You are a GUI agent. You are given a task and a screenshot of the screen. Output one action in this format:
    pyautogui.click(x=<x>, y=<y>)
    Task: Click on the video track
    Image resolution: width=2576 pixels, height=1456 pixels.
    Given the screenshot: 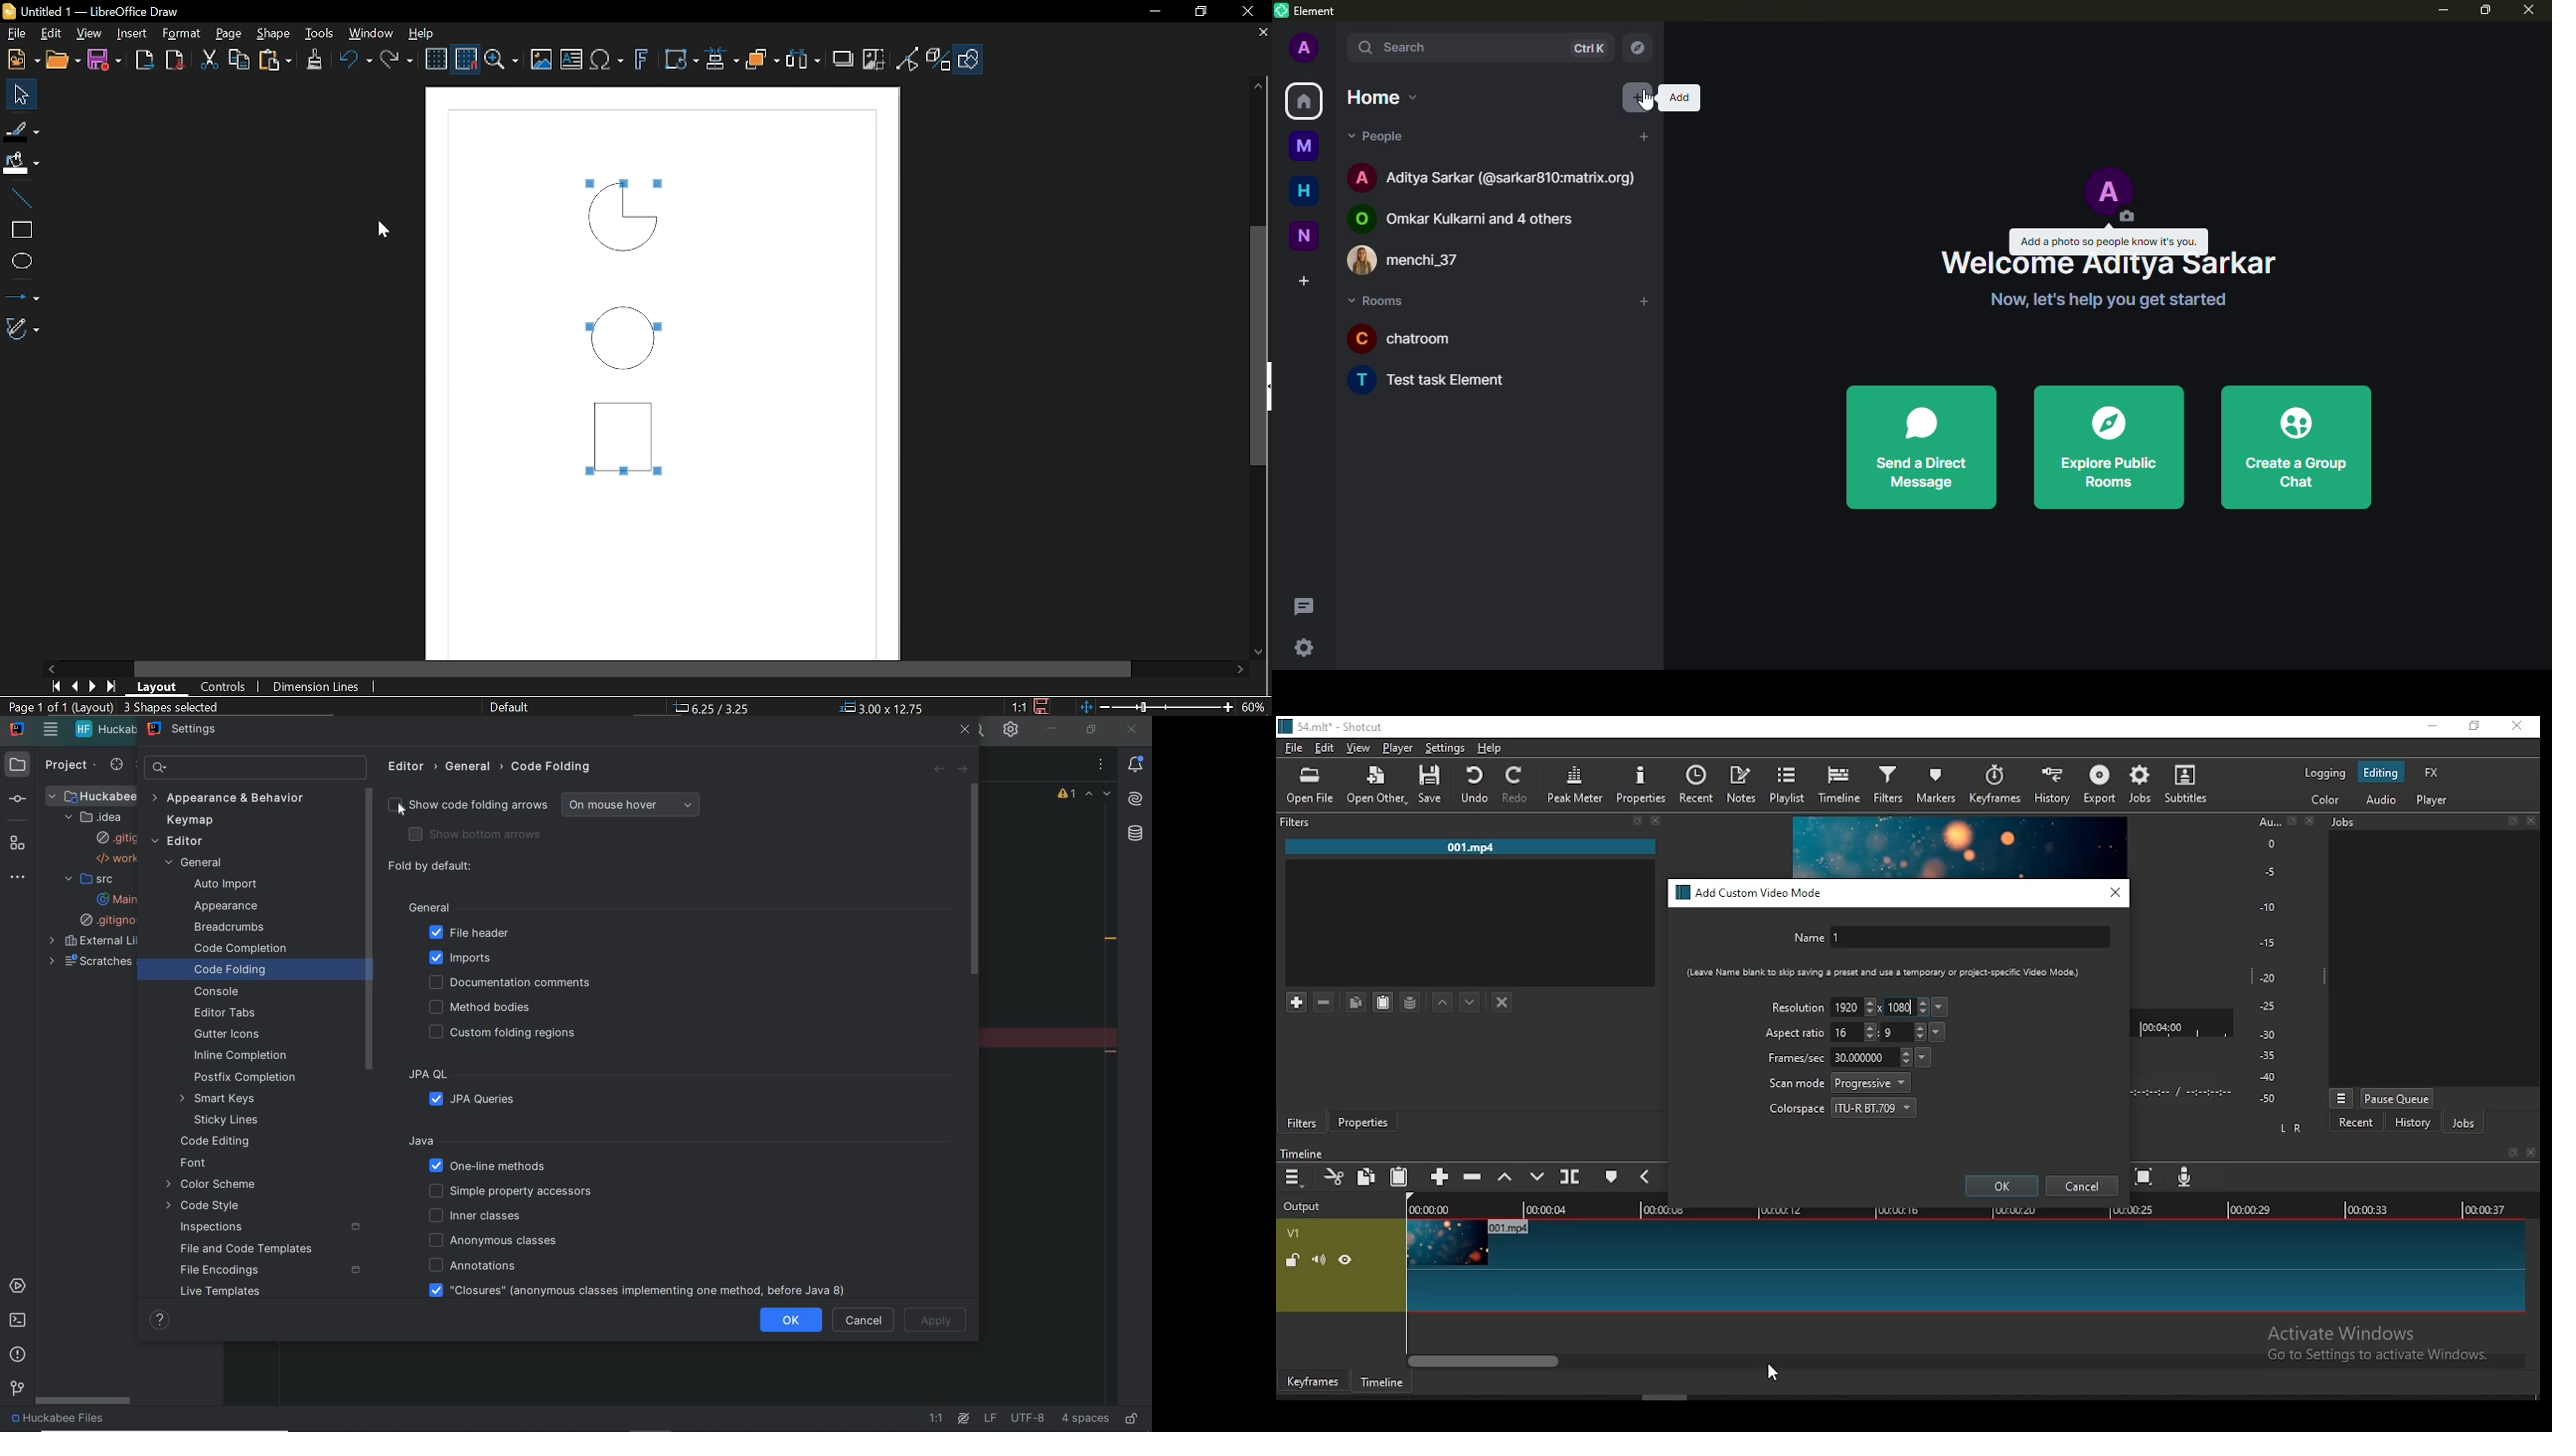 What is the action you would take?
    pyautogui.click(x=1964, y=1266)
    